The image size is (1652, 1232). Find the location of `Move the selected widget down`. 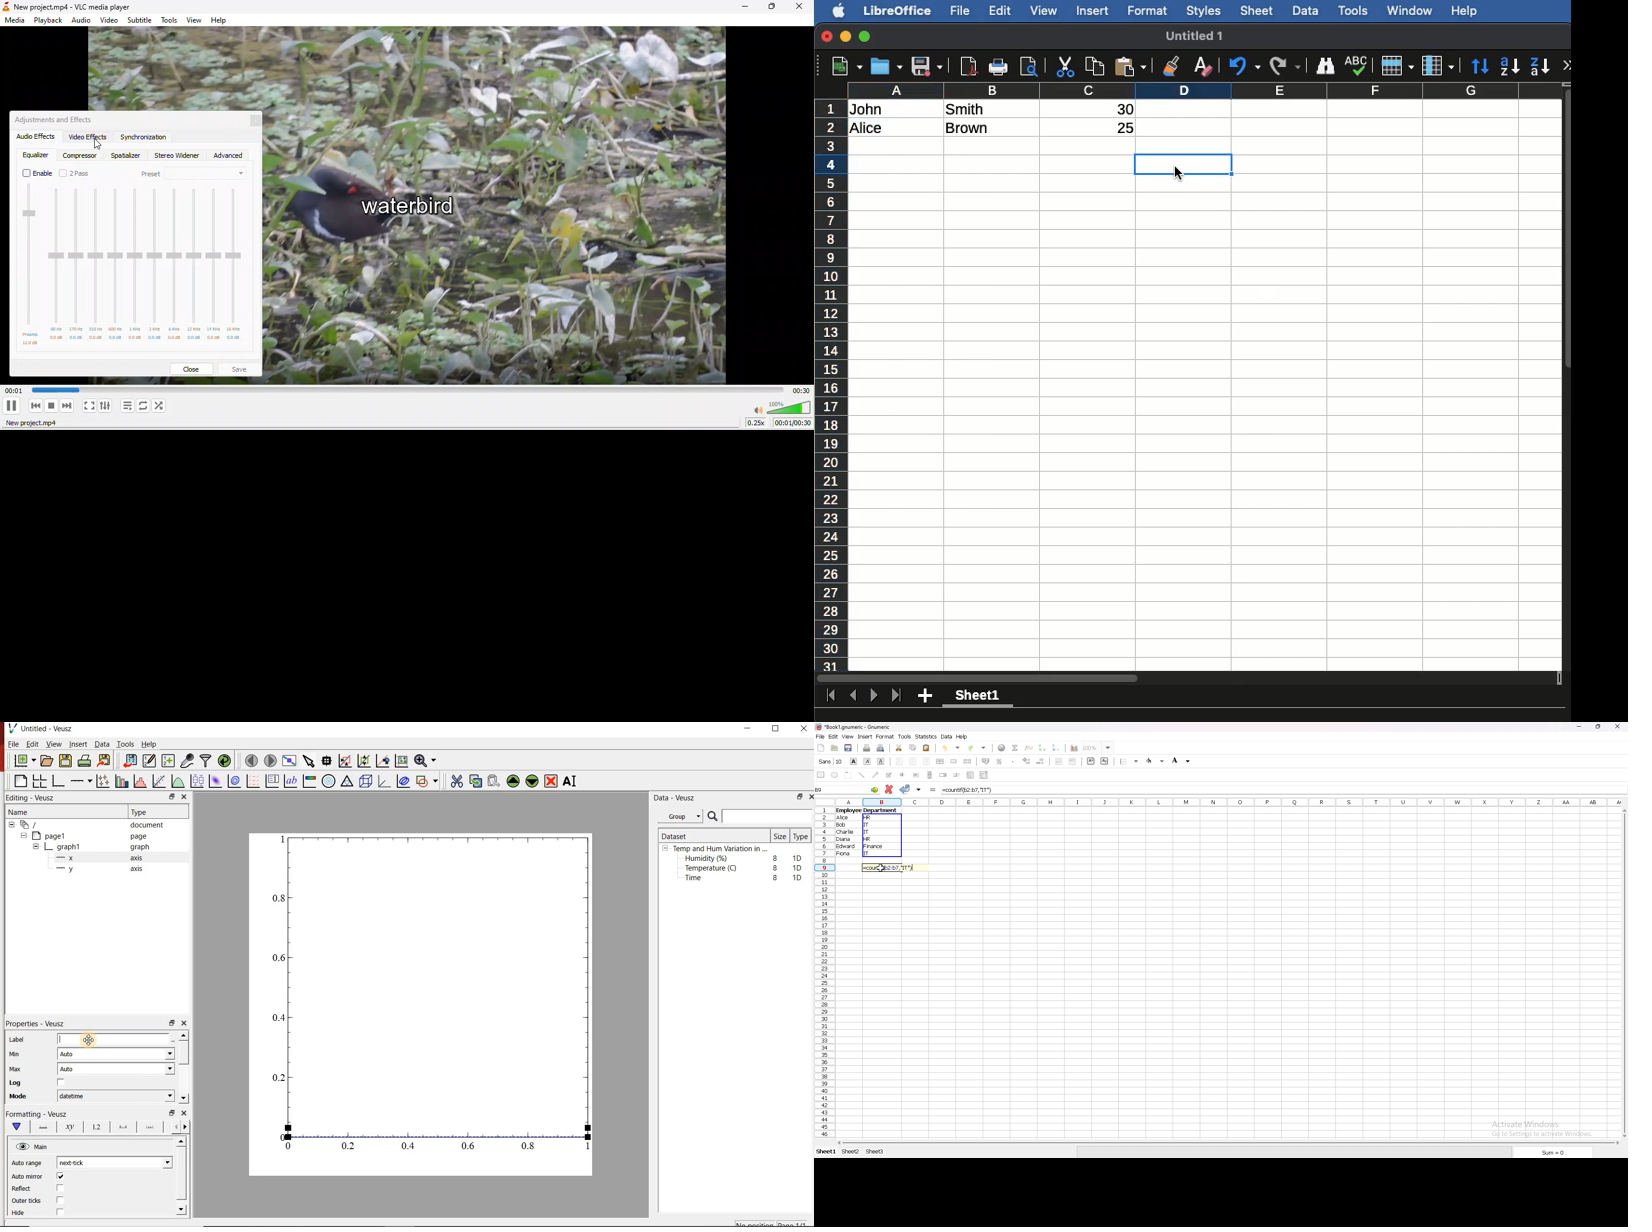

Move the selected widget down is located at coordinates (533, 781).